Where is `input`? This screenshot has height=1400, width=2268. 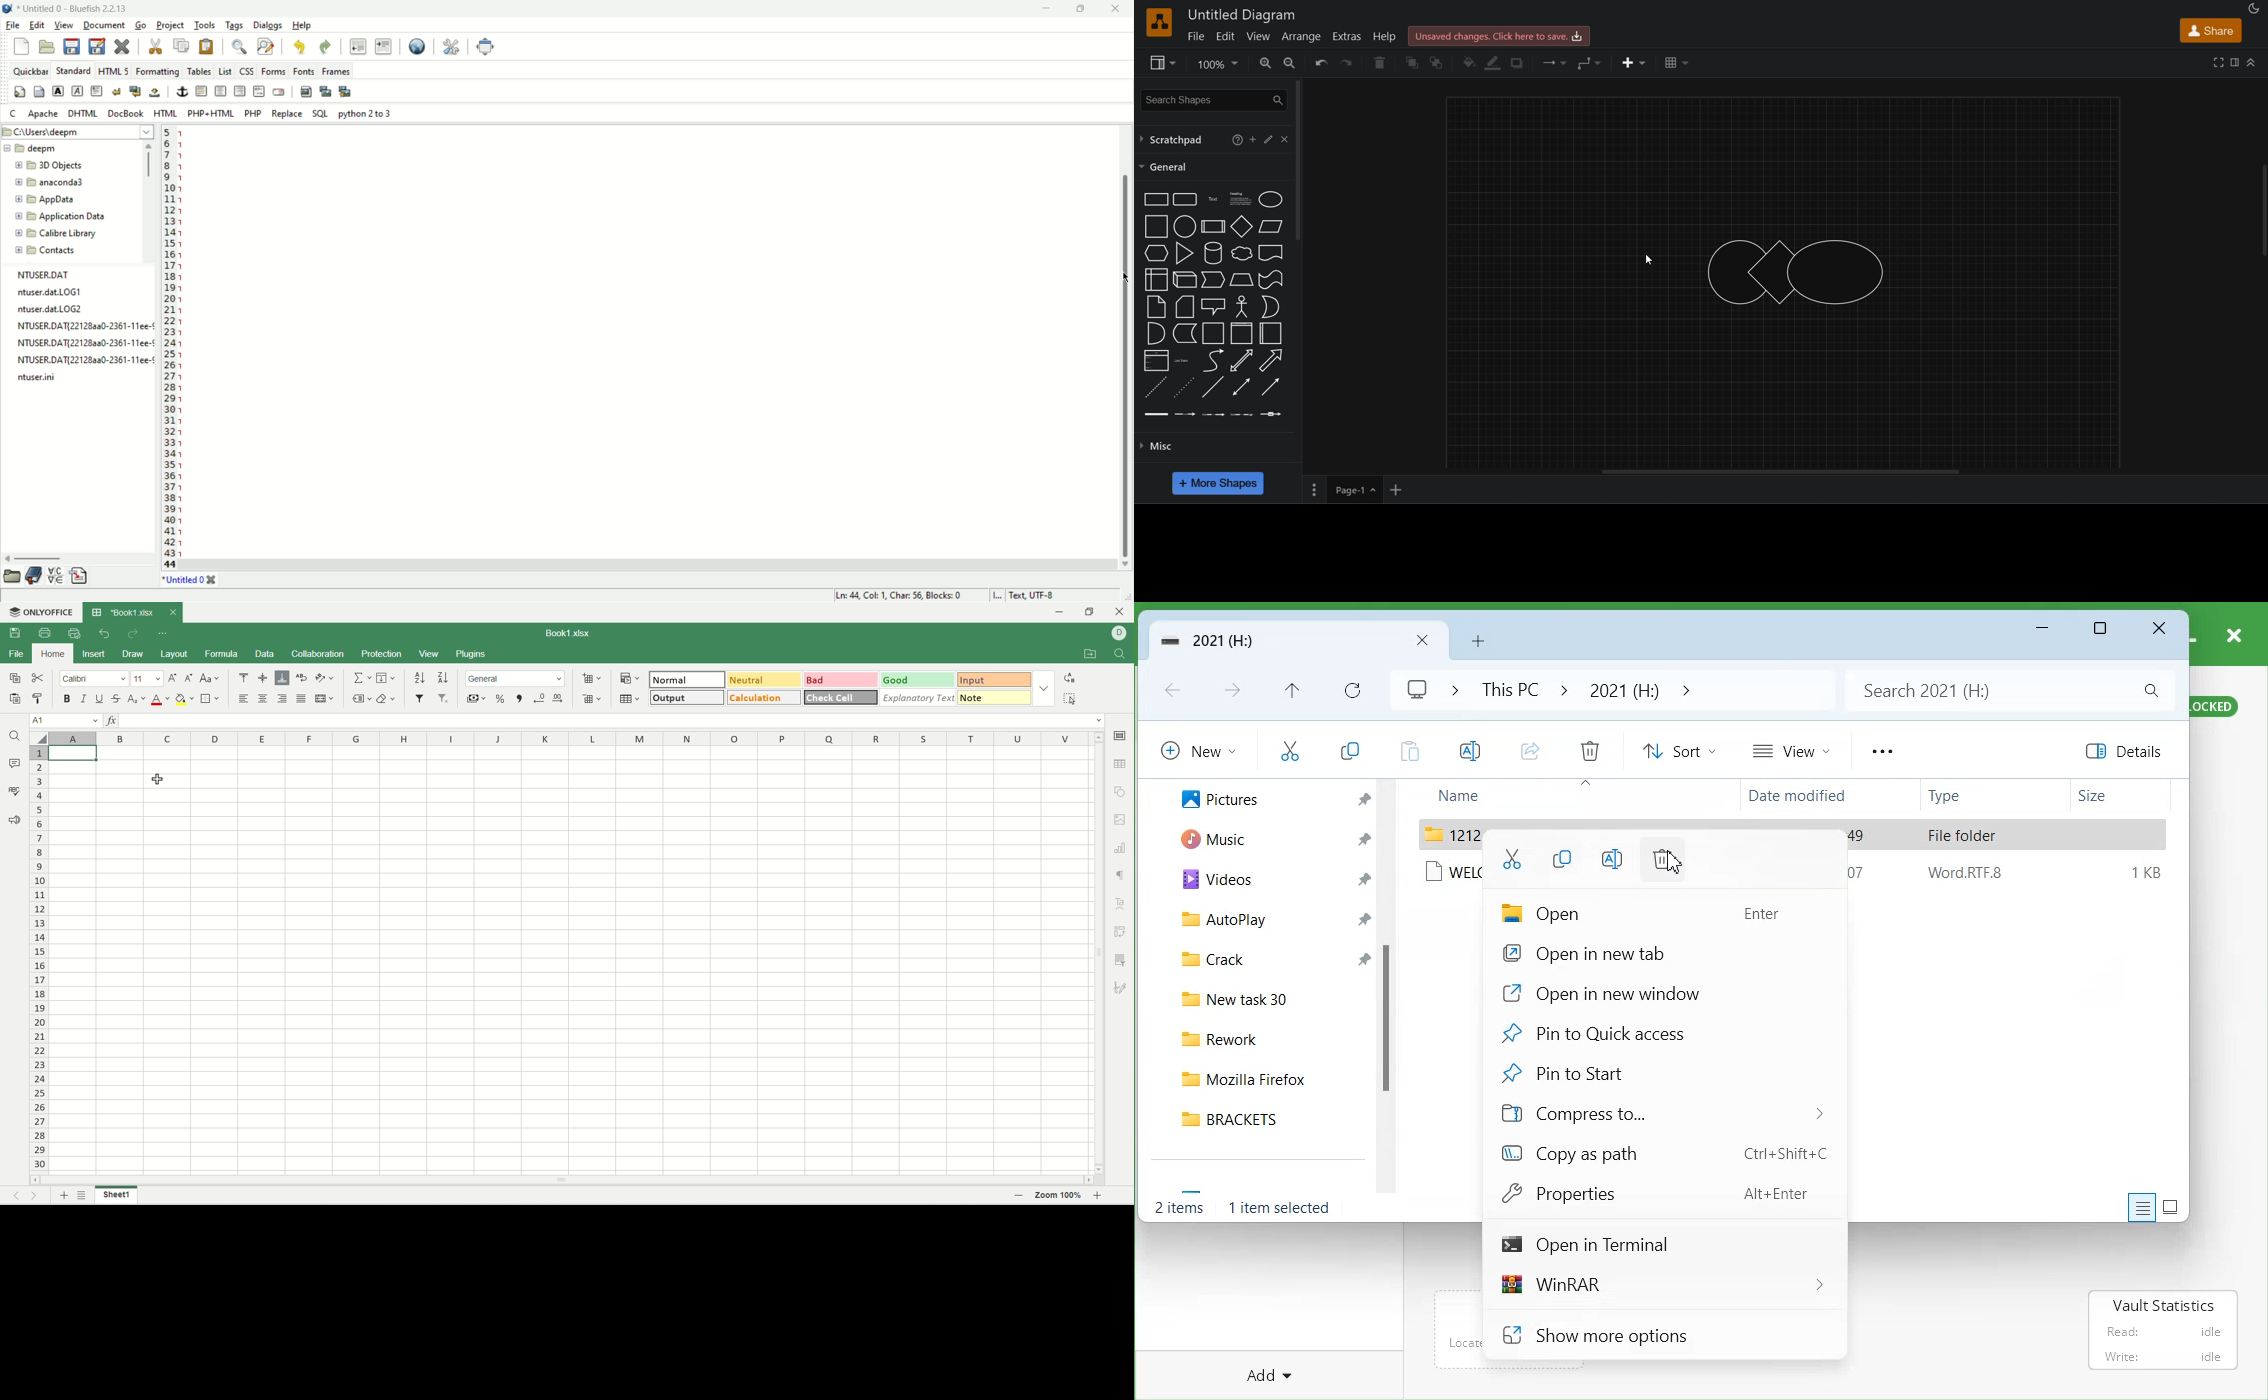 input is located at coordinates (995, 679).